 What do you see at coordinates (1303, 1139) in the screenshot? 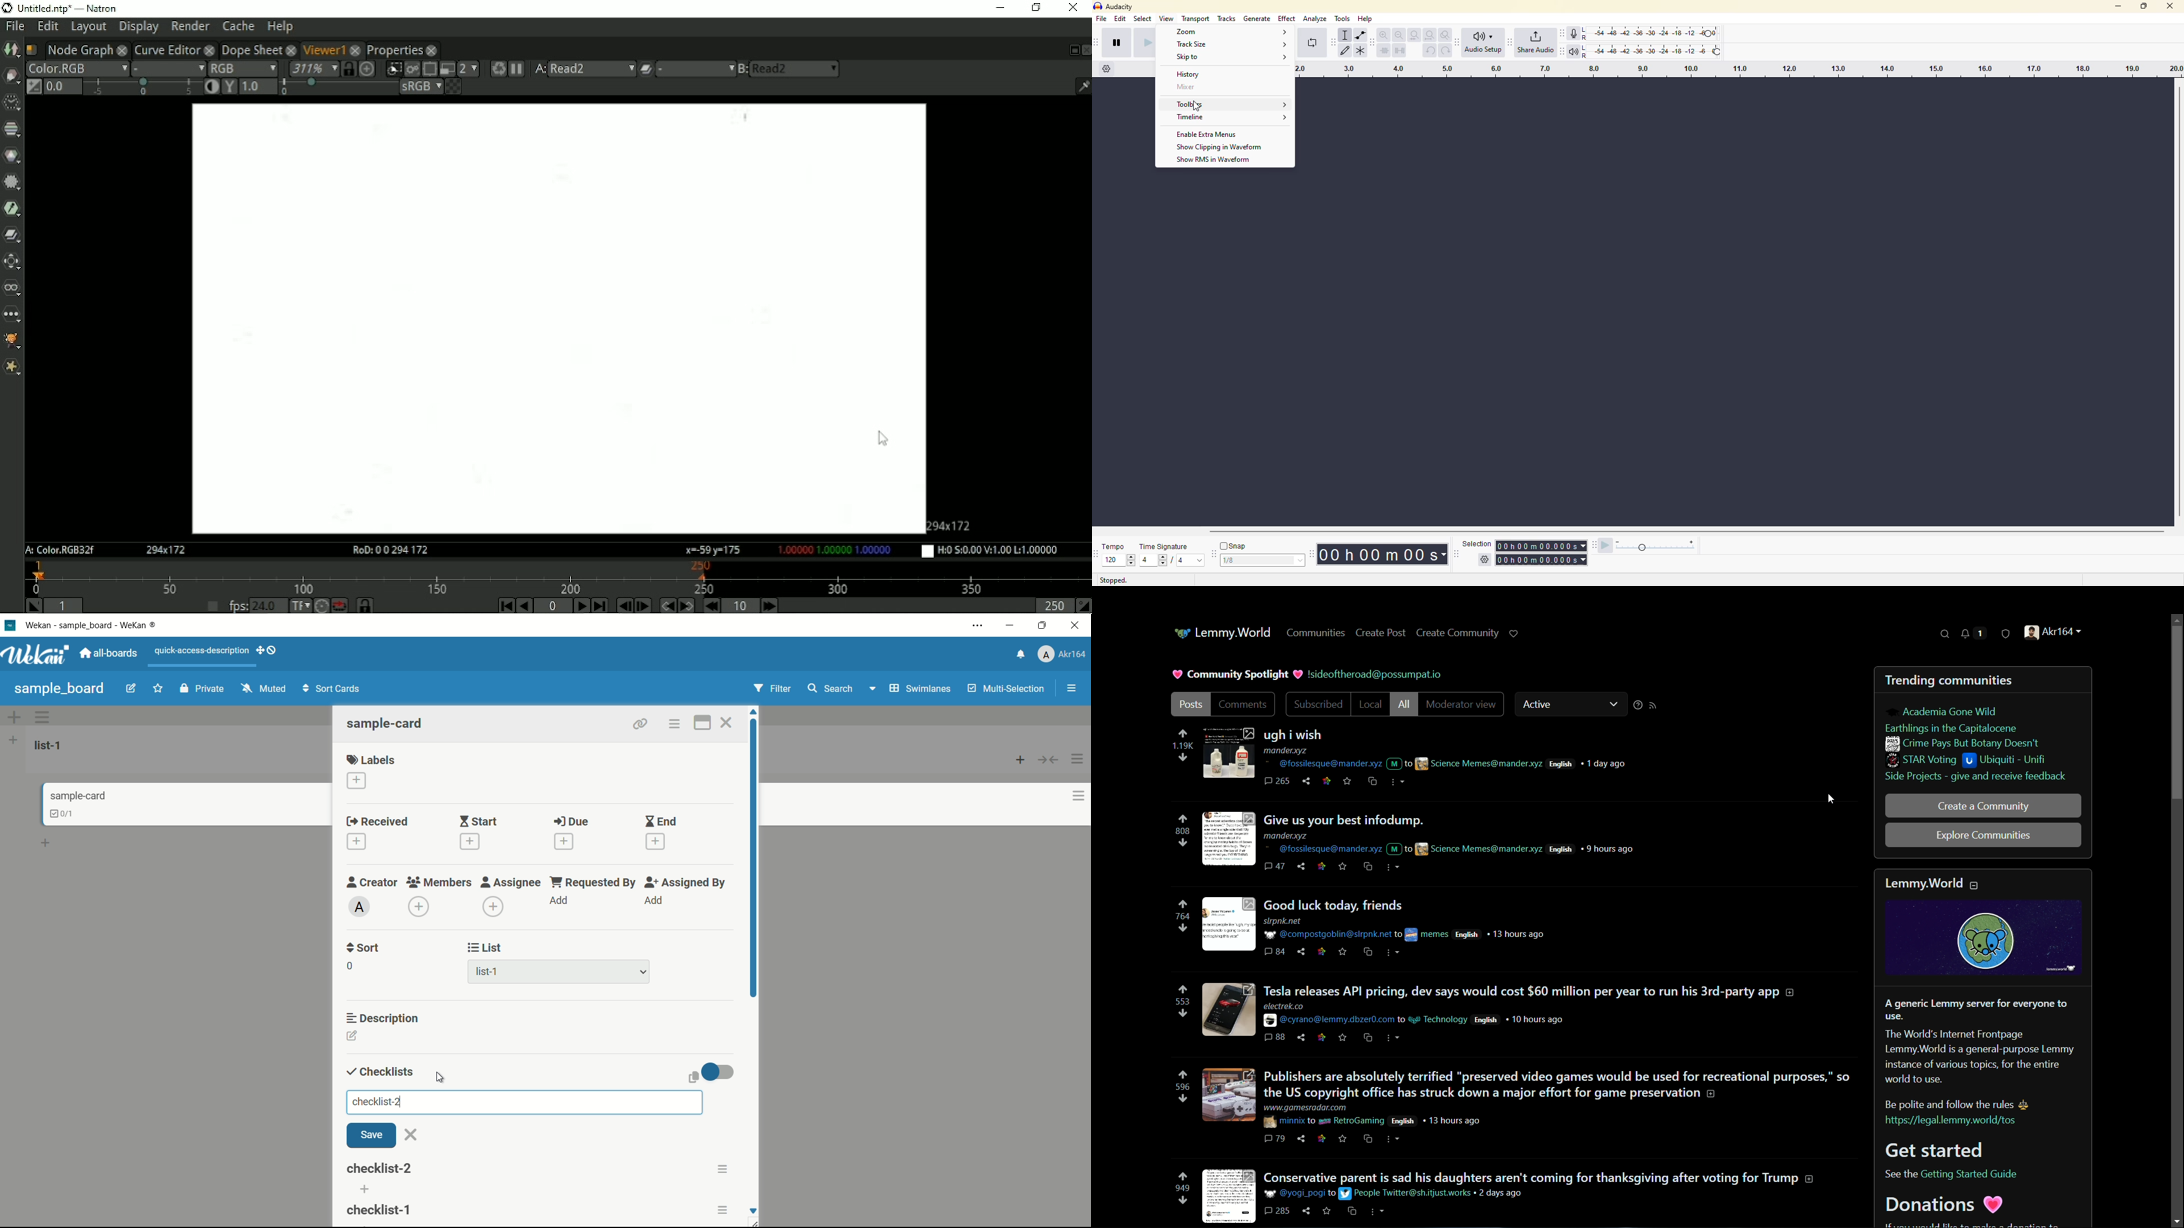
I see `share` at bounding box center [1303, 1139].